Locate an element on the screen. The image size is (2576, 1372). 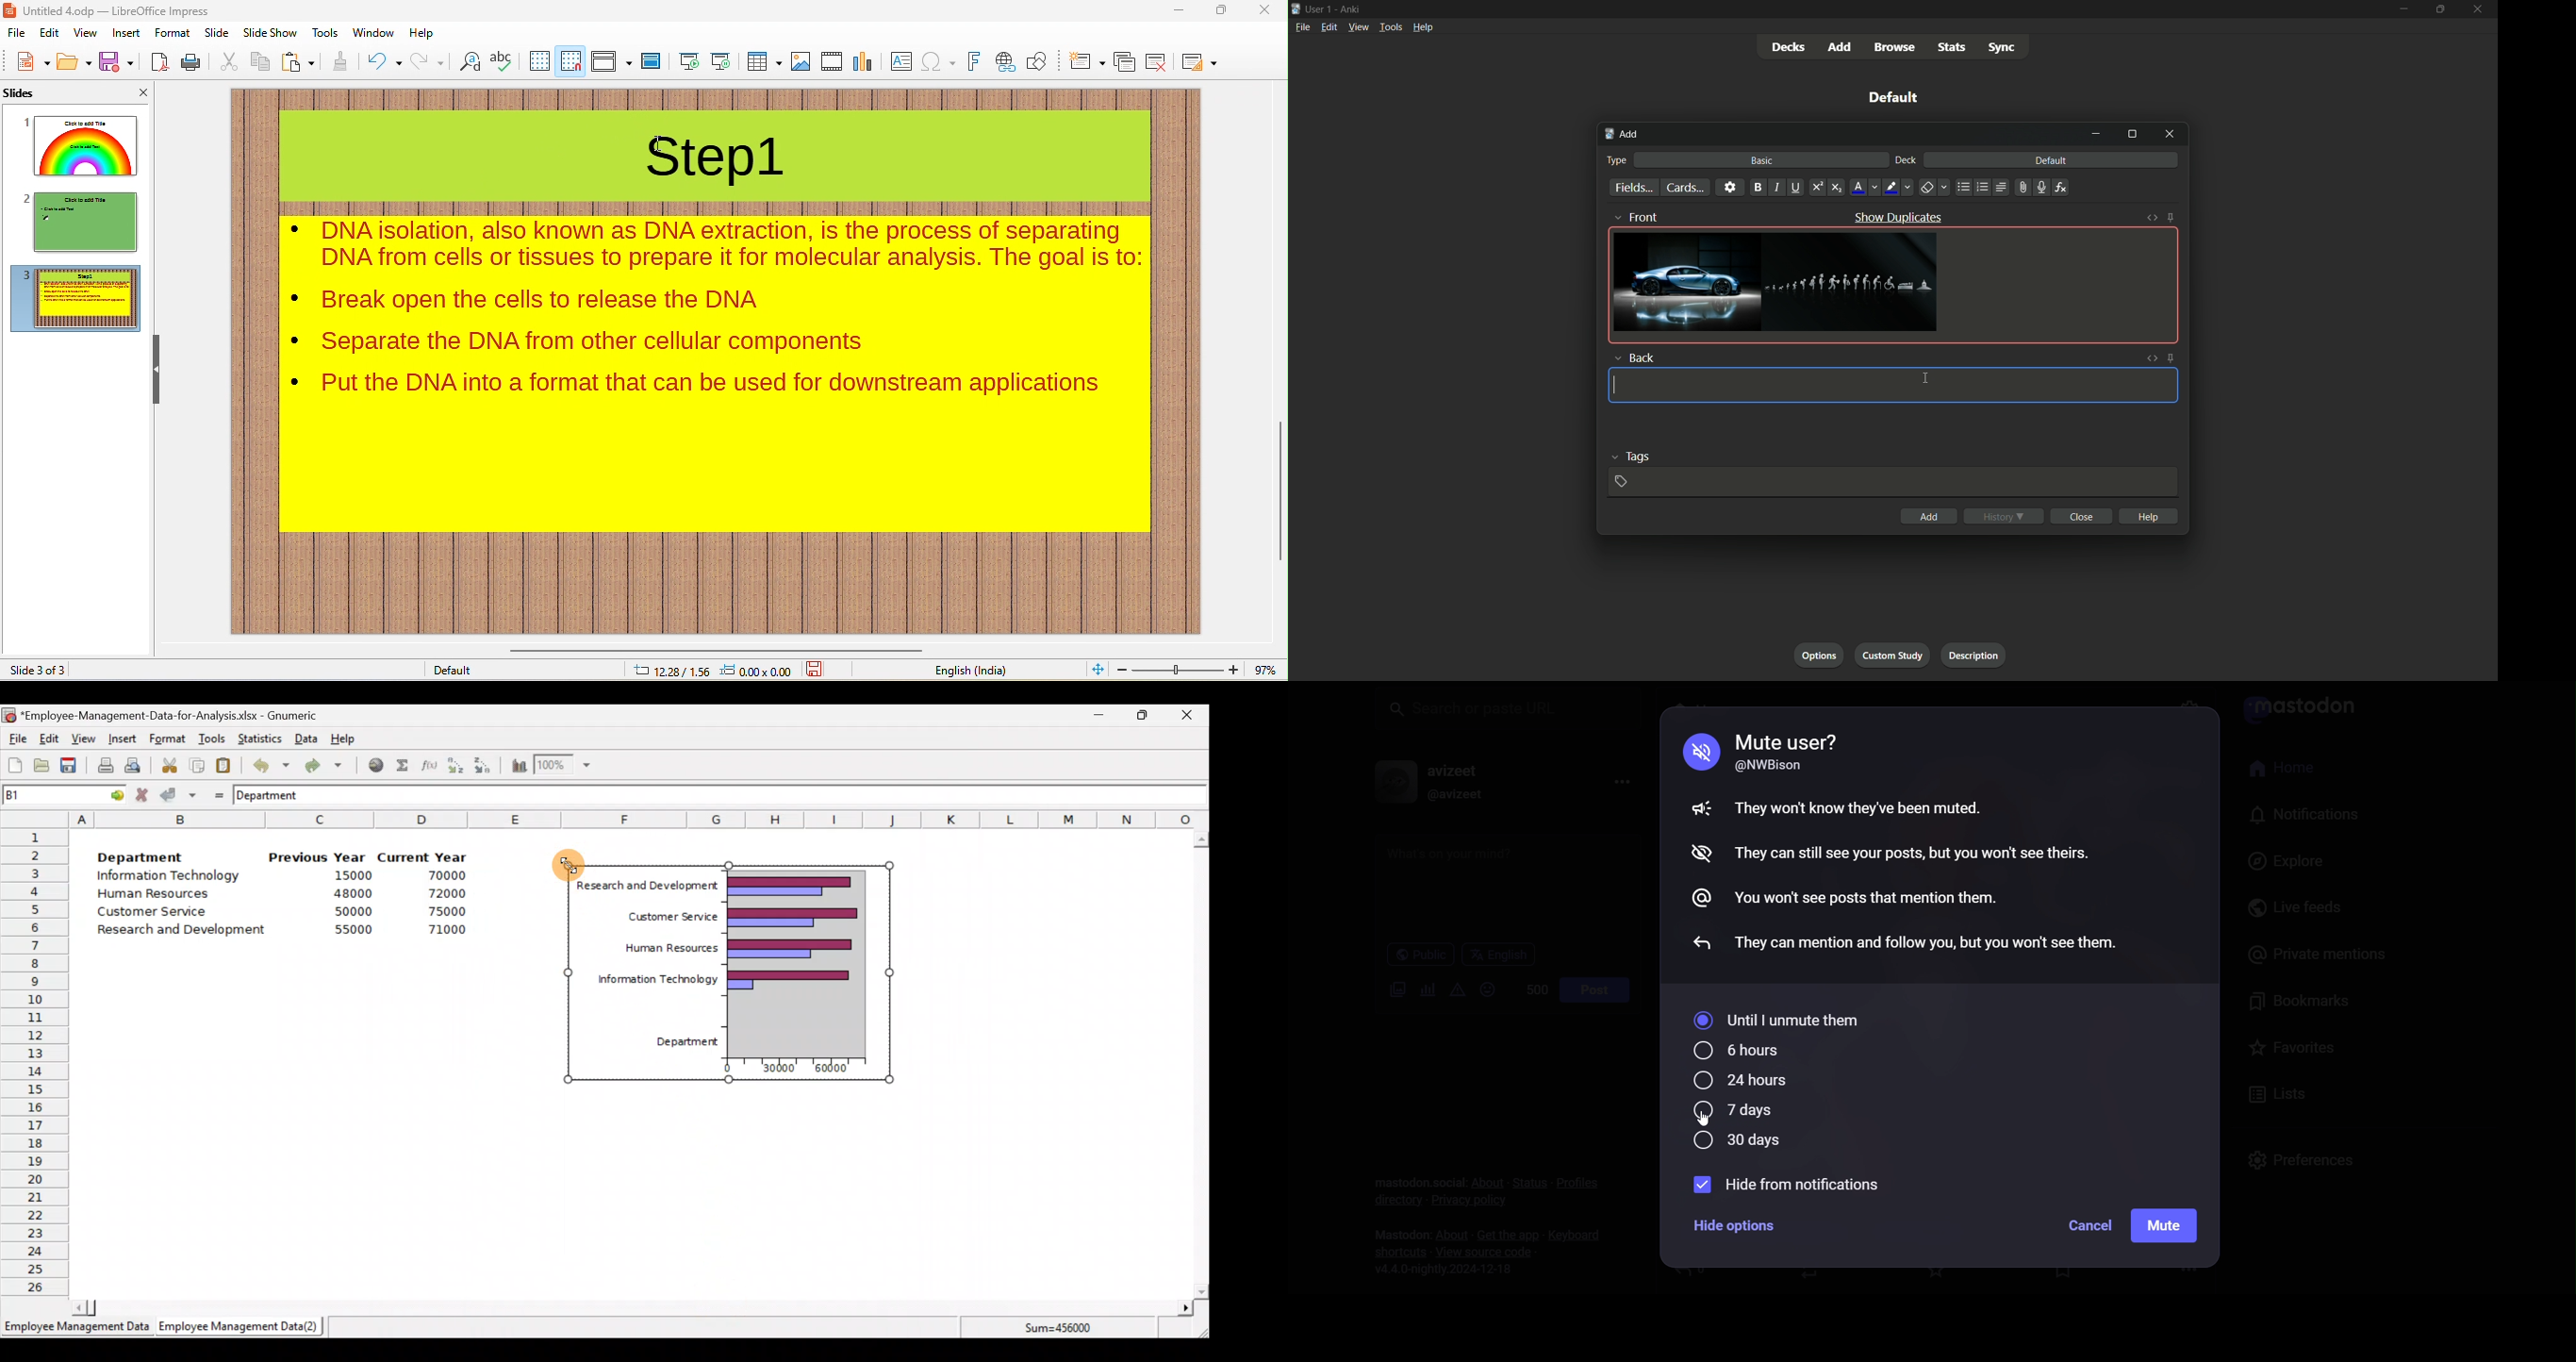
Information Technology is located at coordinates (170, 876).